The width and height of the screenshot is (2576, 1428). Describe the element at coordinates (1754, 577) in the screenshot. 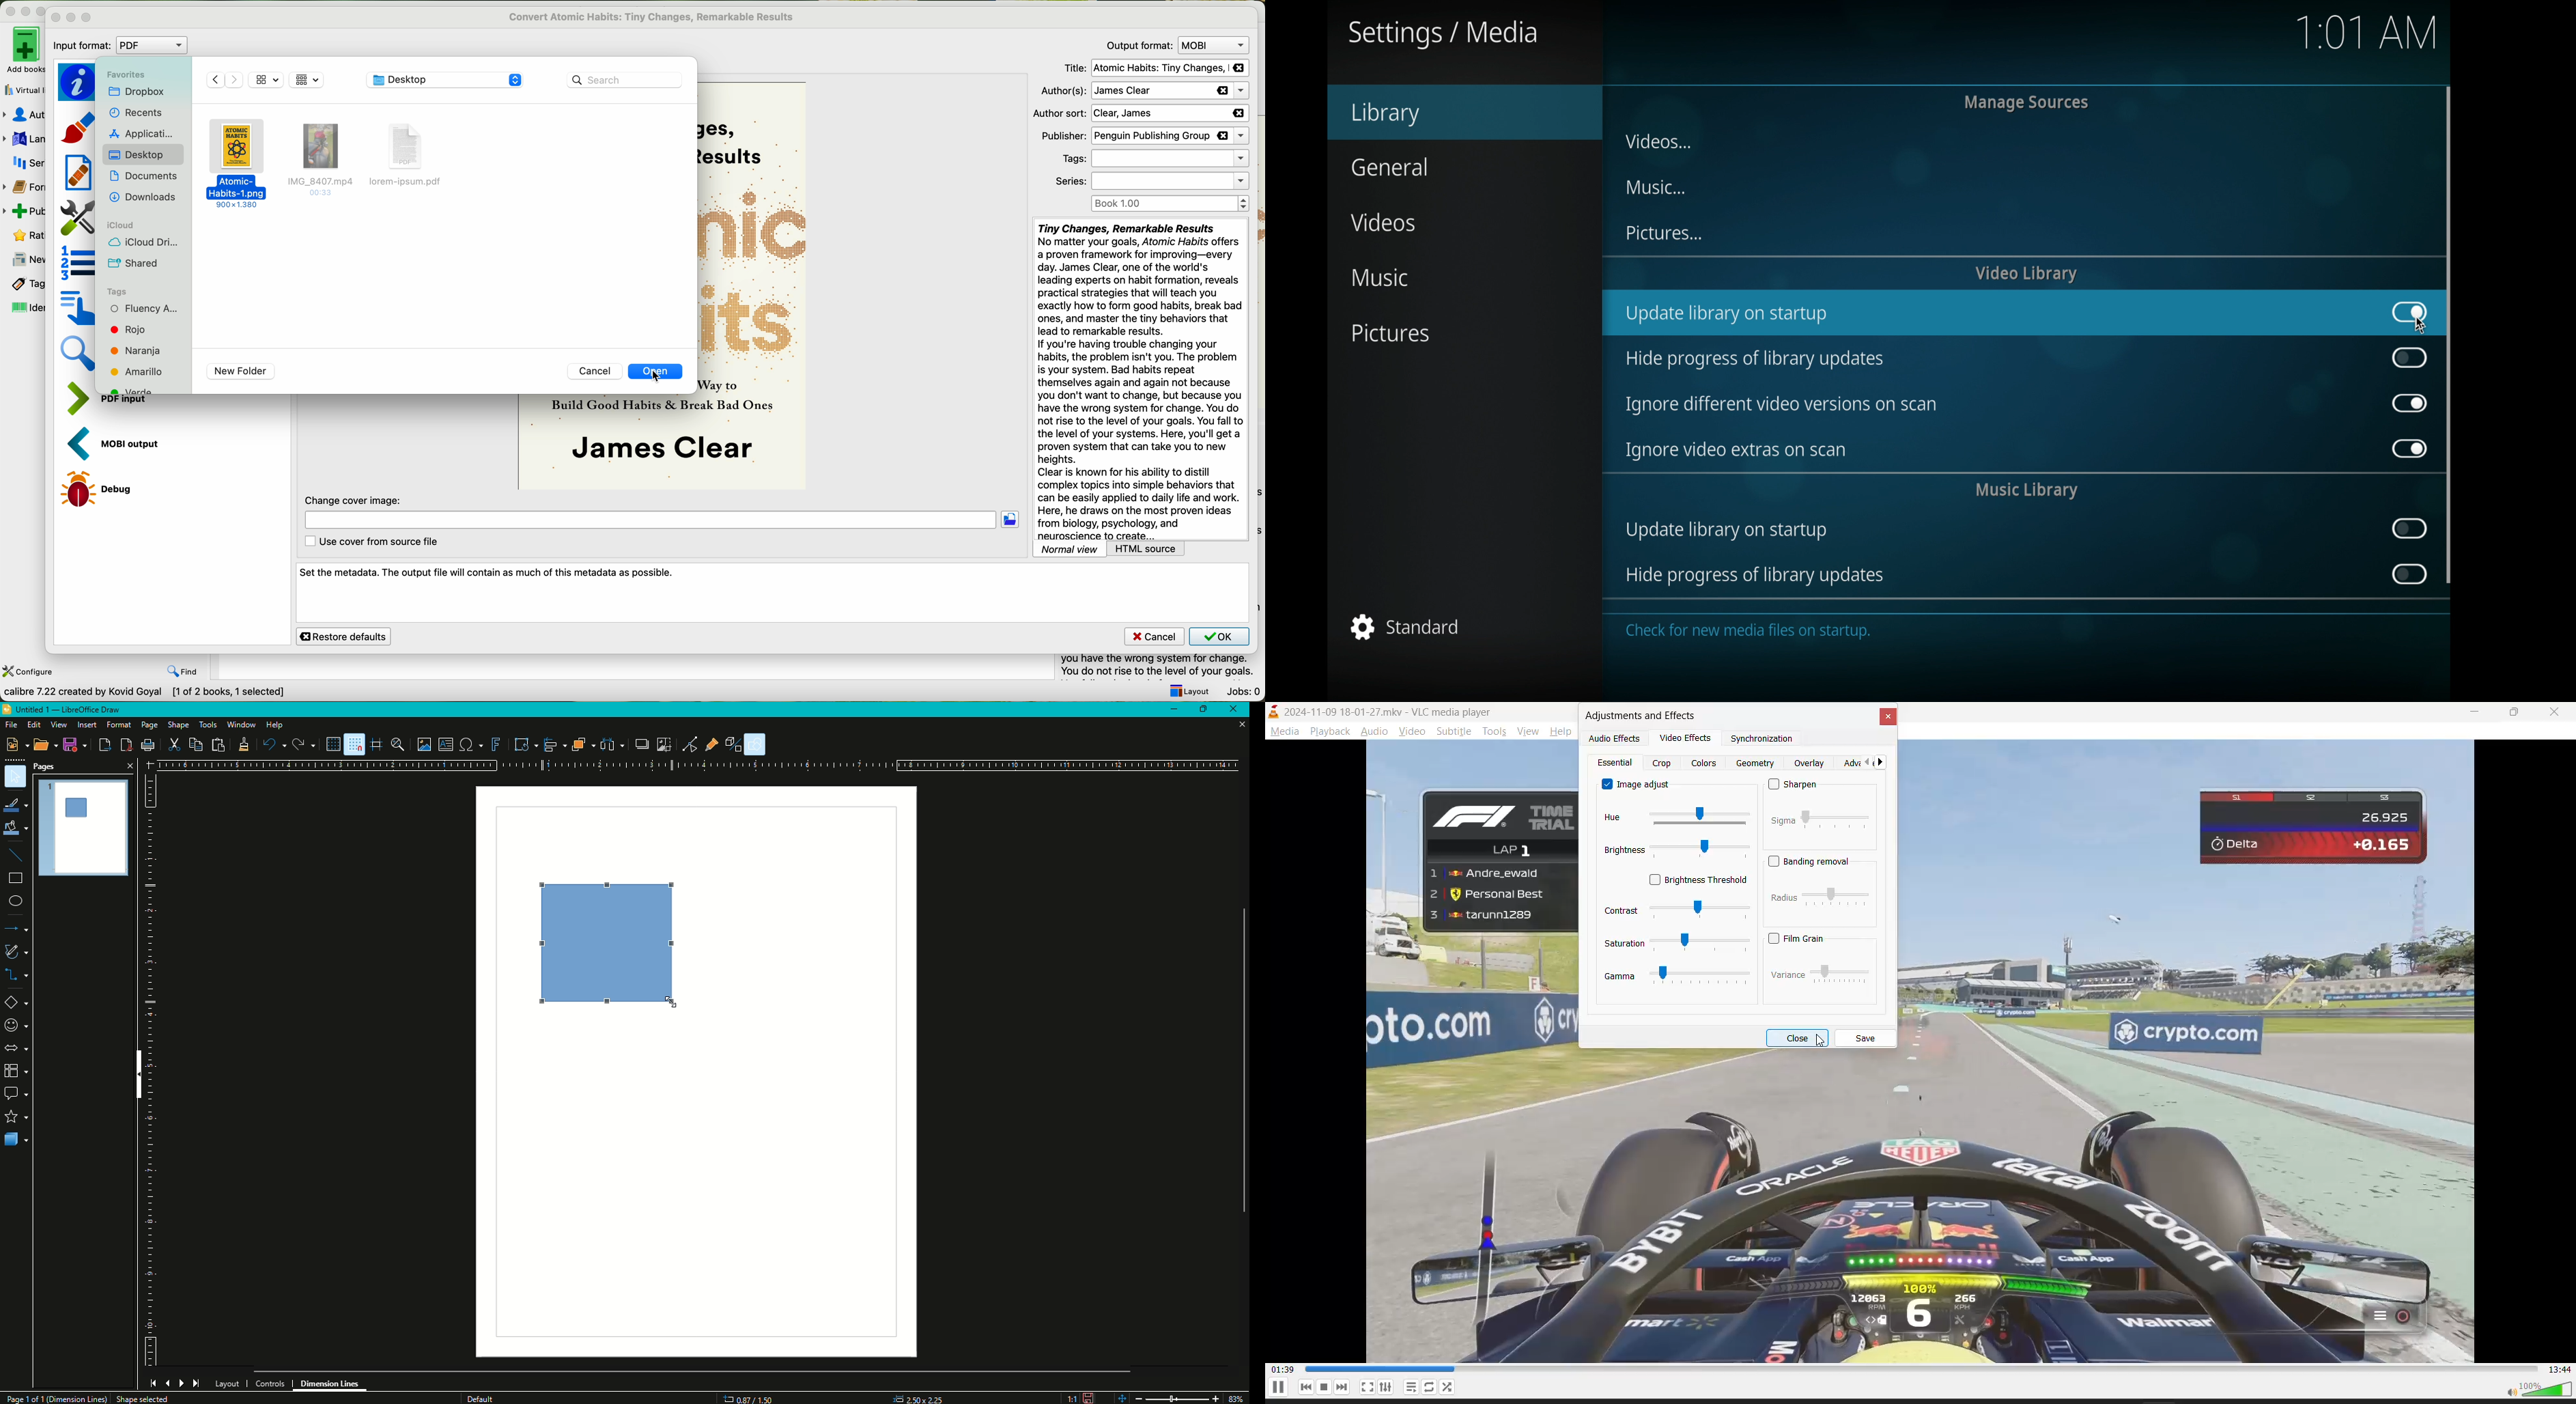

I see `hide progress of library updates` at that location.